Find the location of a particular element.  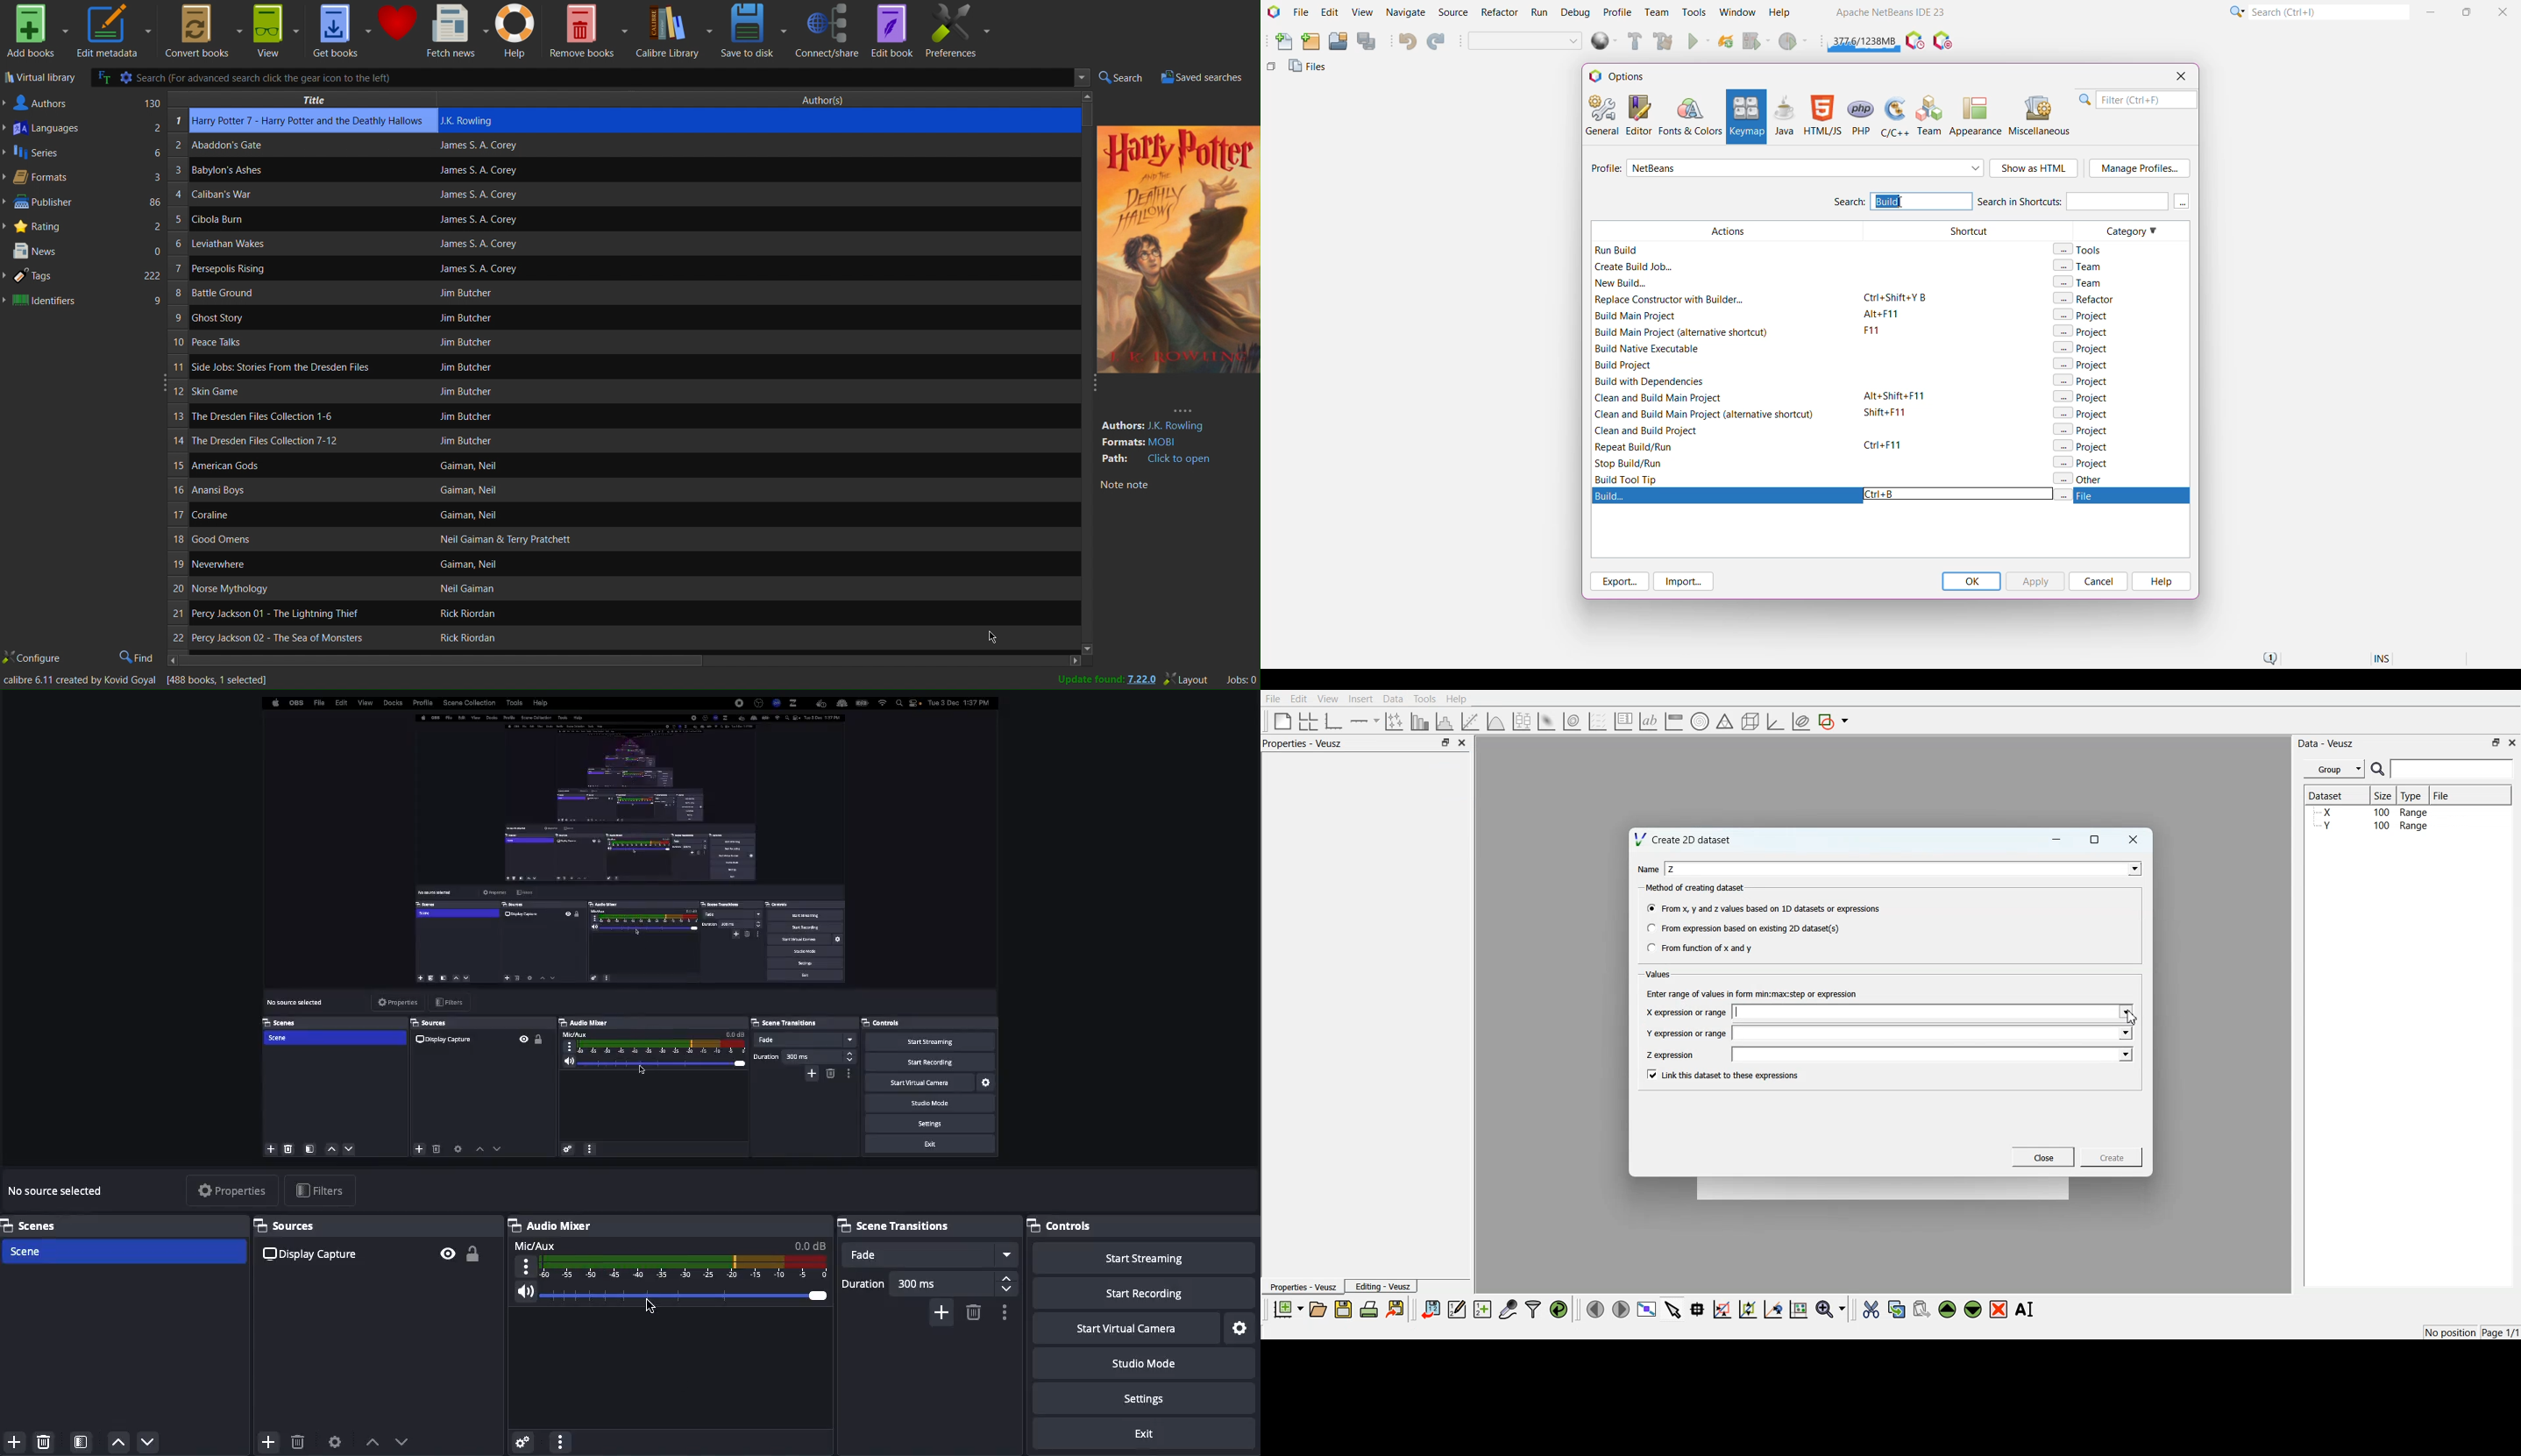

Book name is located at coordinates (277, 613).